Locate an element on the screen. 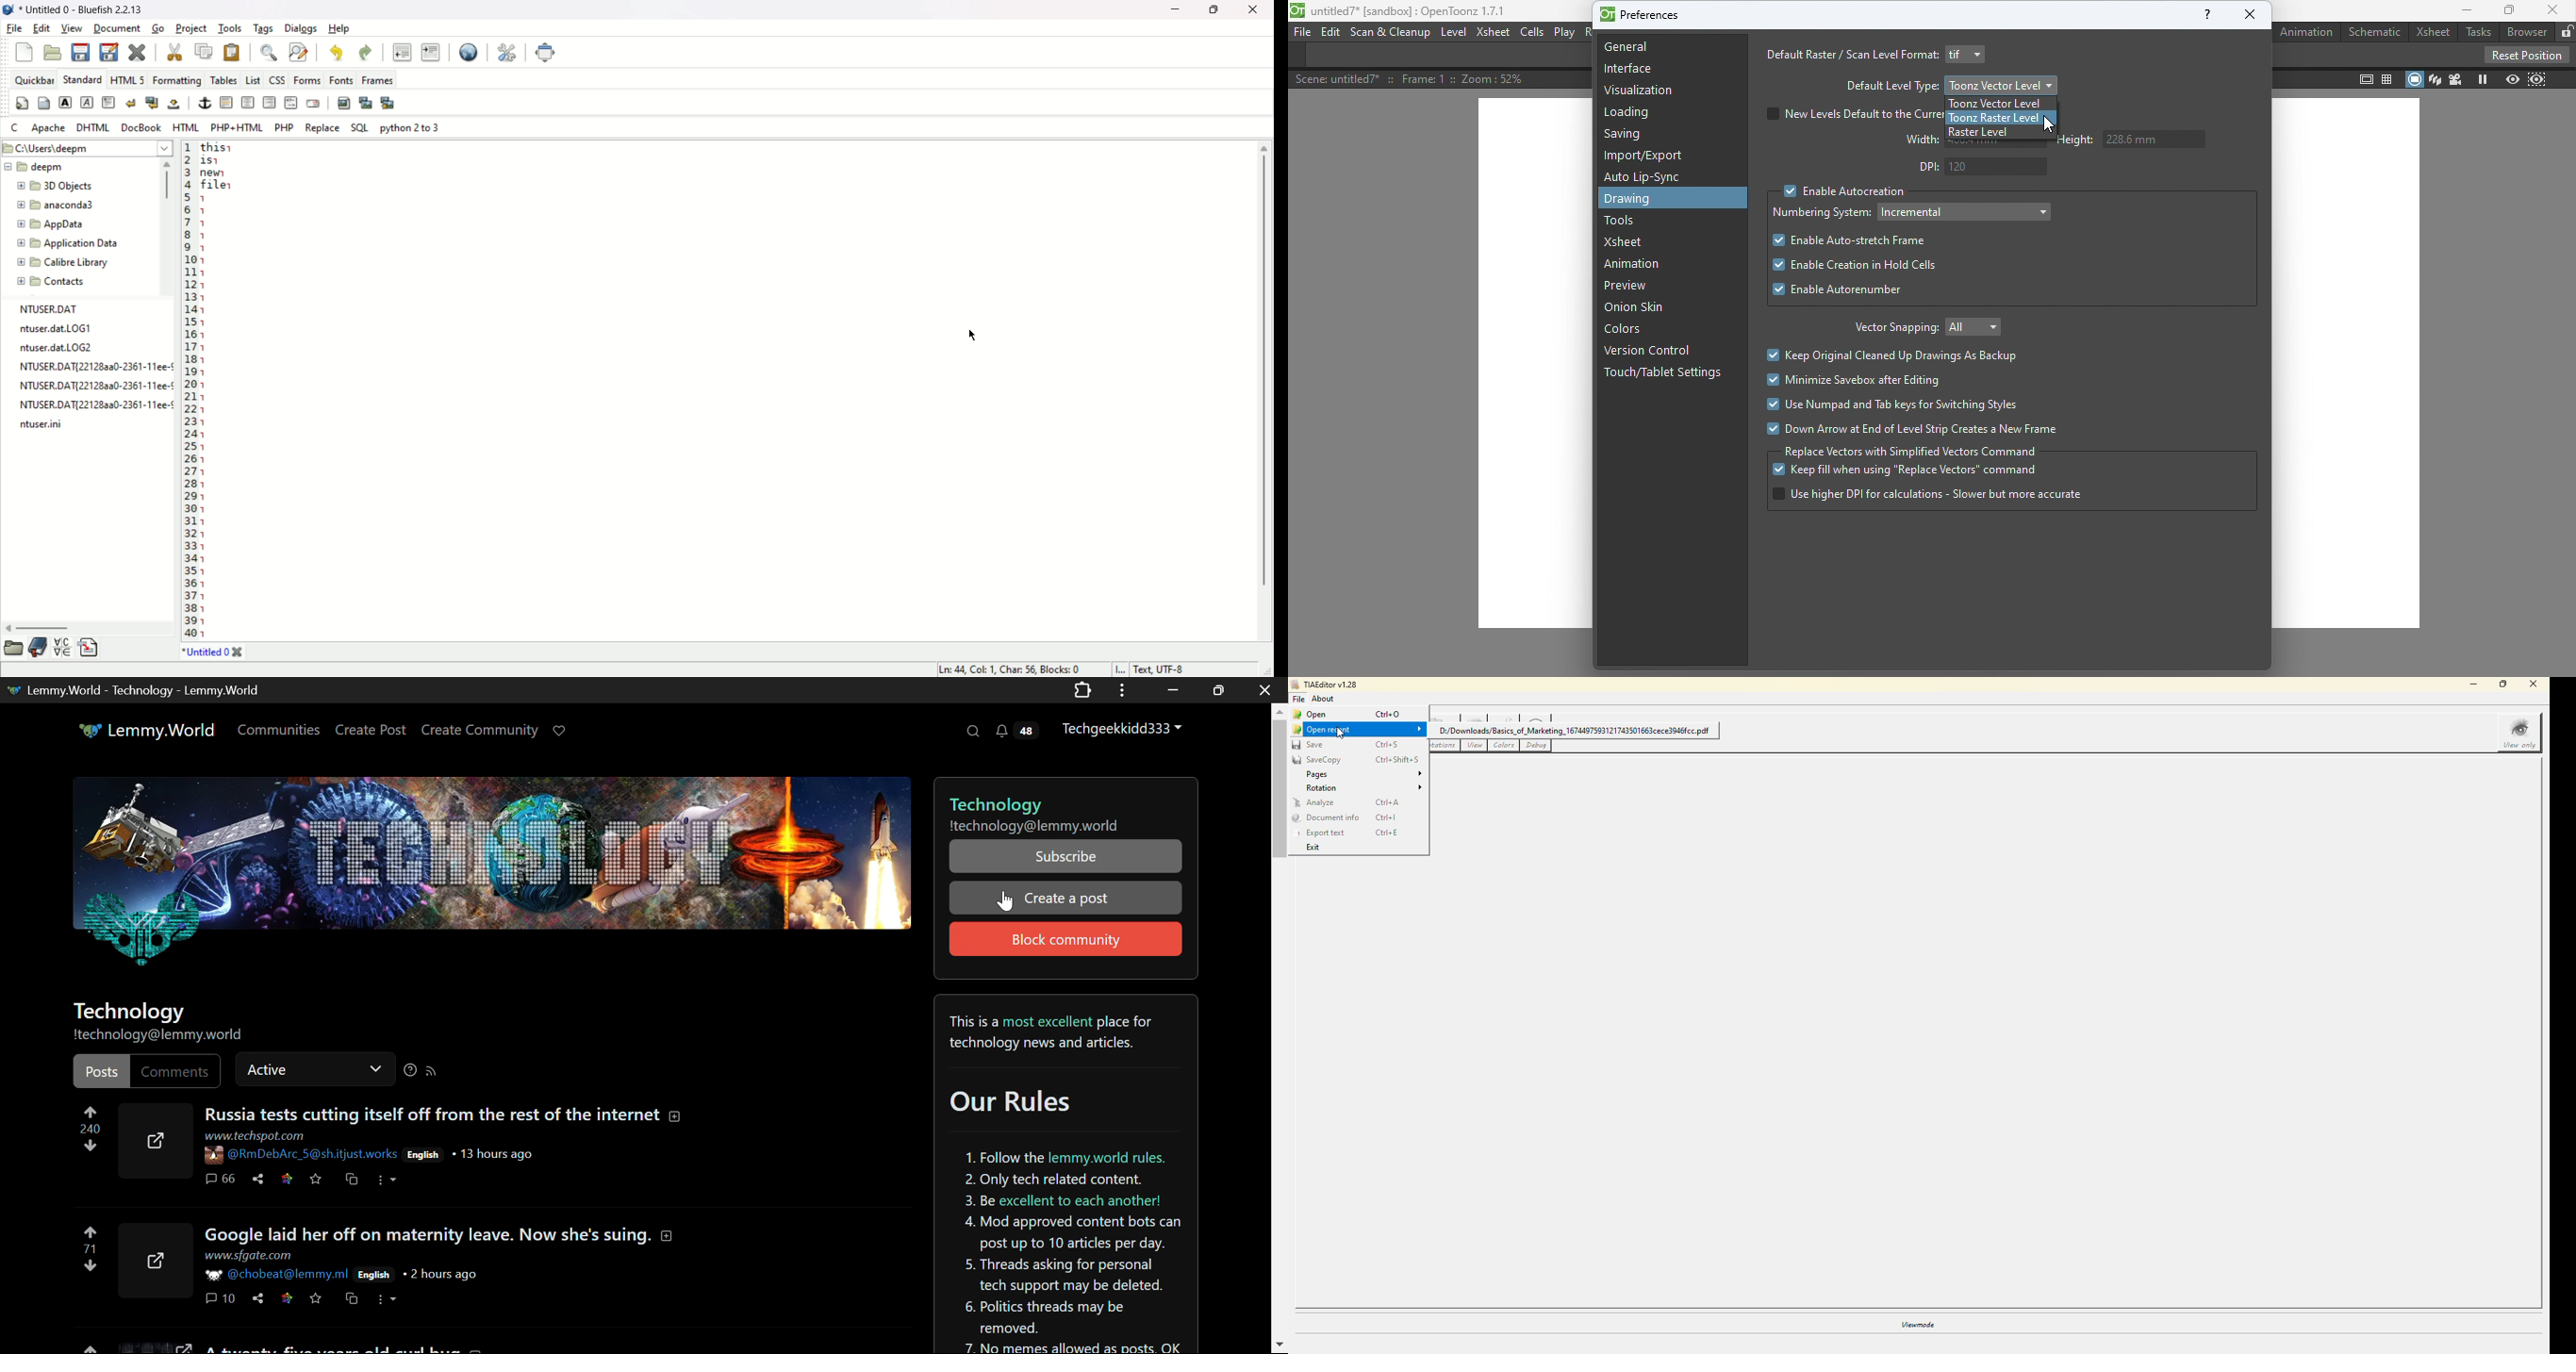 The height and width of the screenshot is (1372, 2576). Cross-post is located at coordinates (352, 1179).